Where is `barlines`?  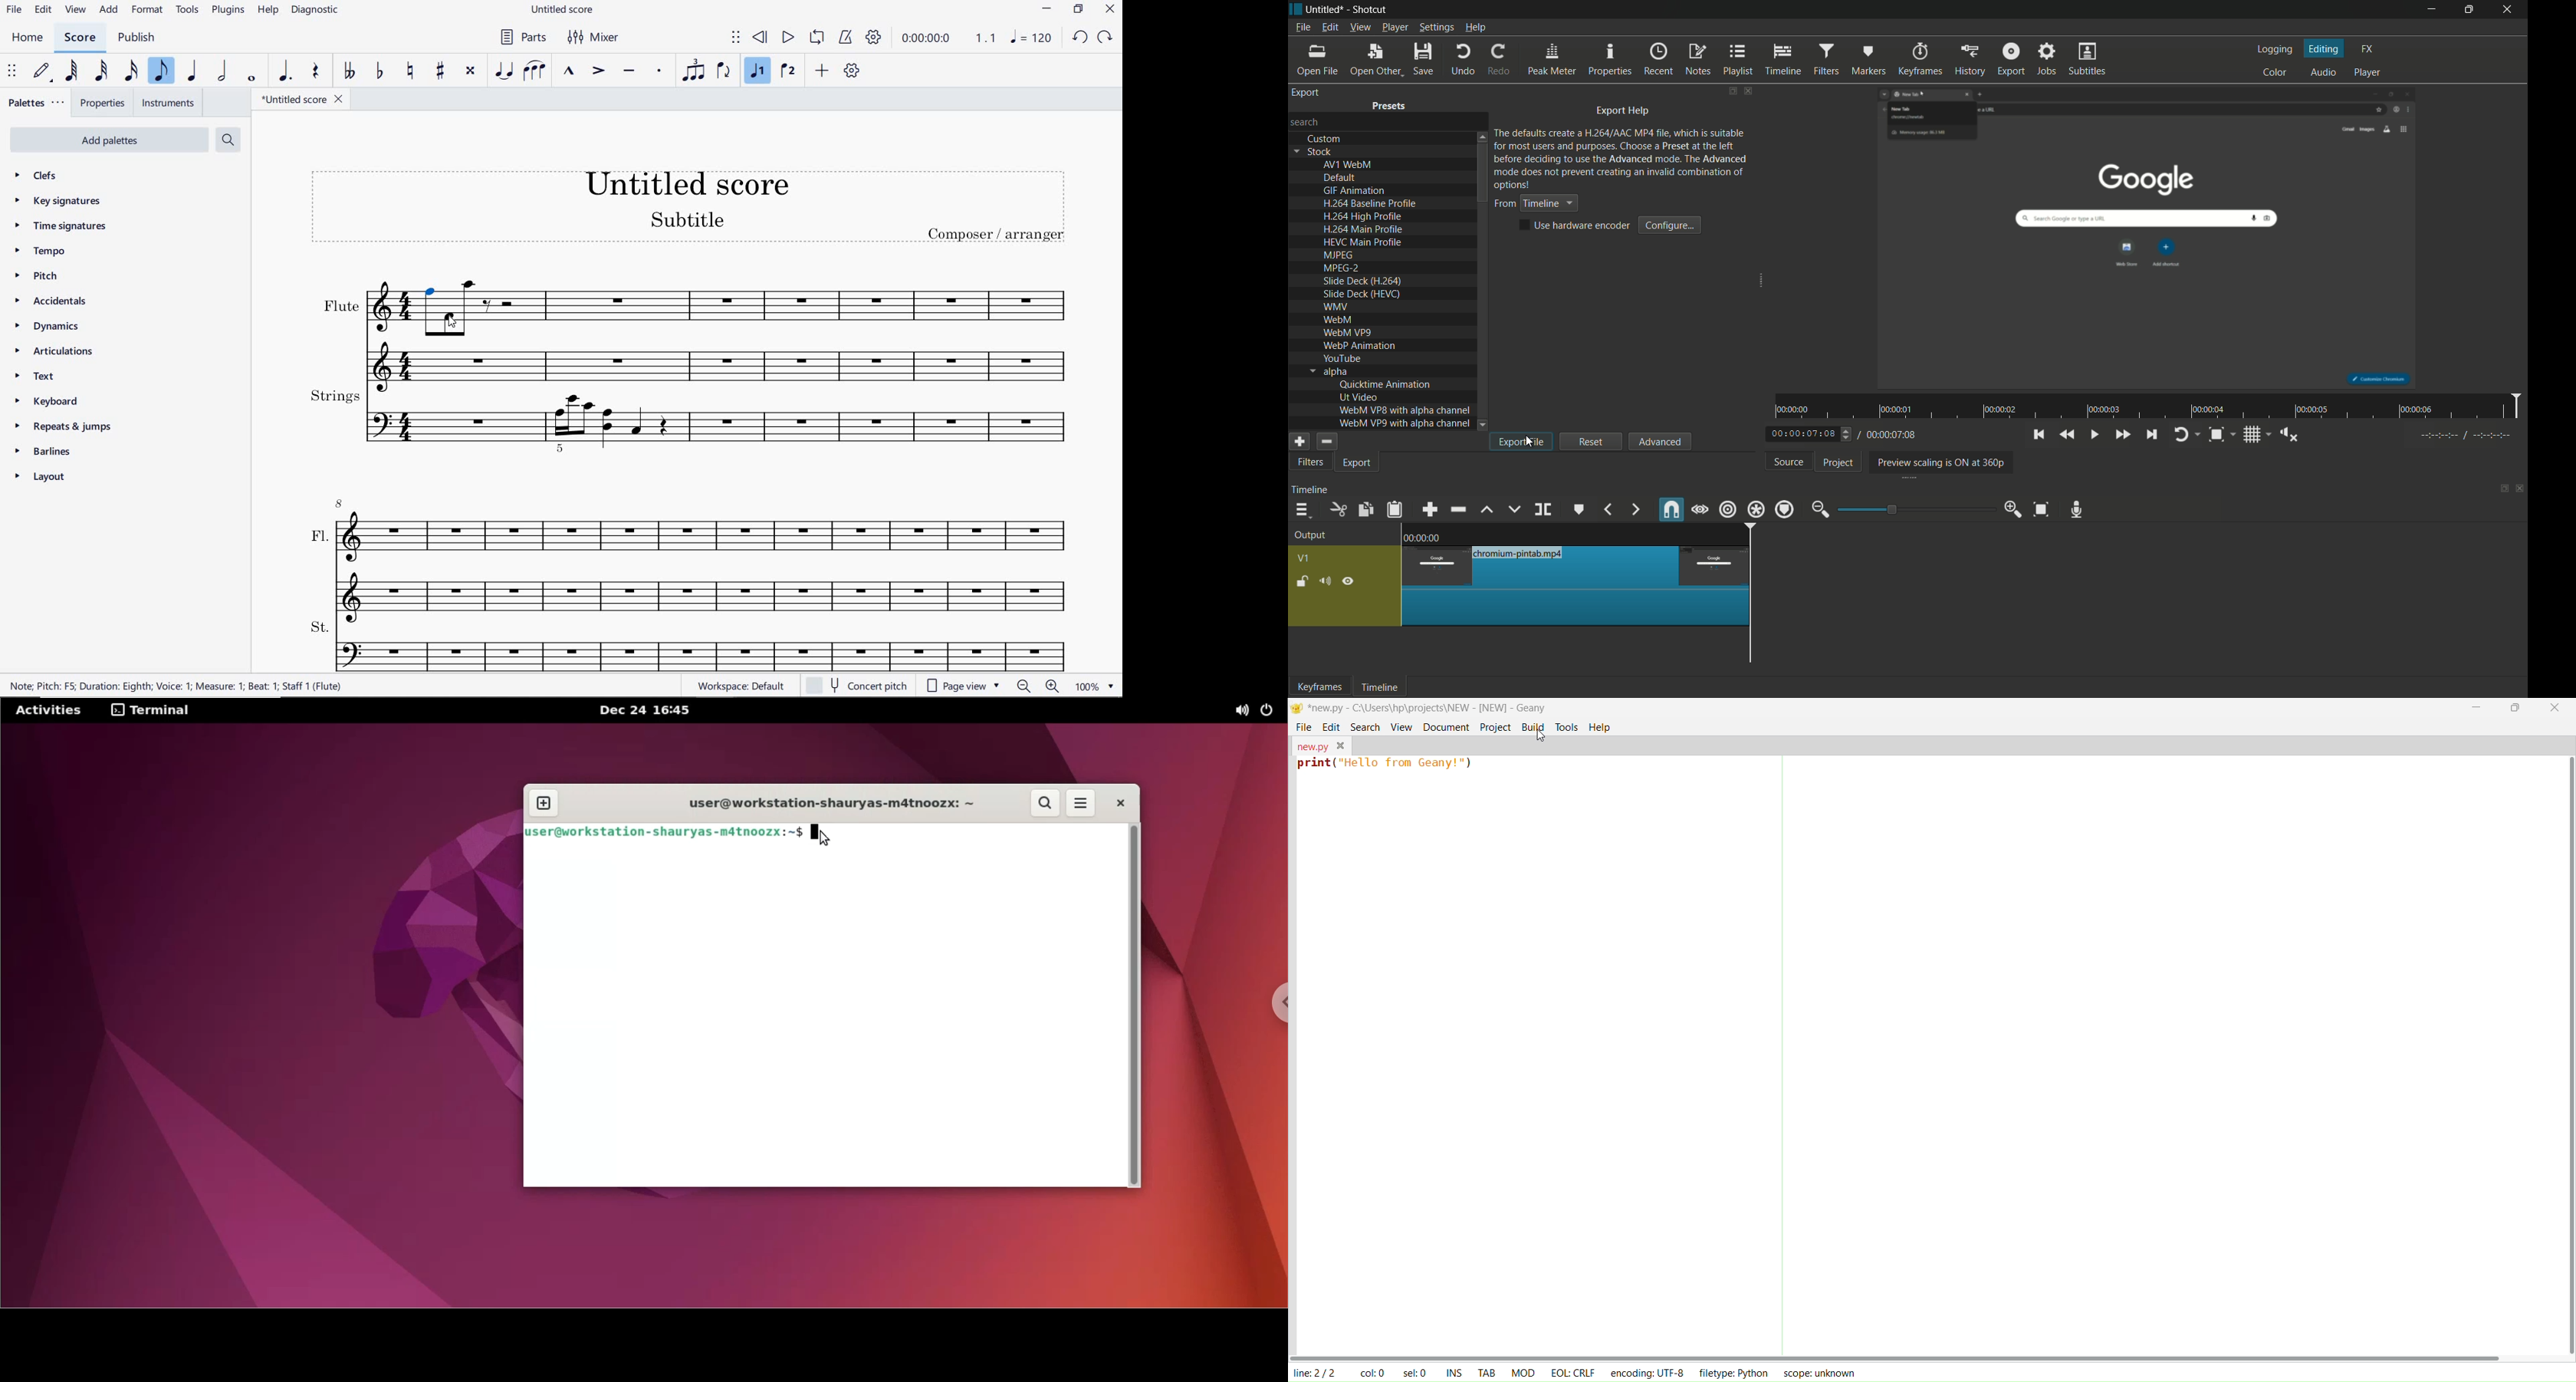 barlines is located at coordinates (43, 451).